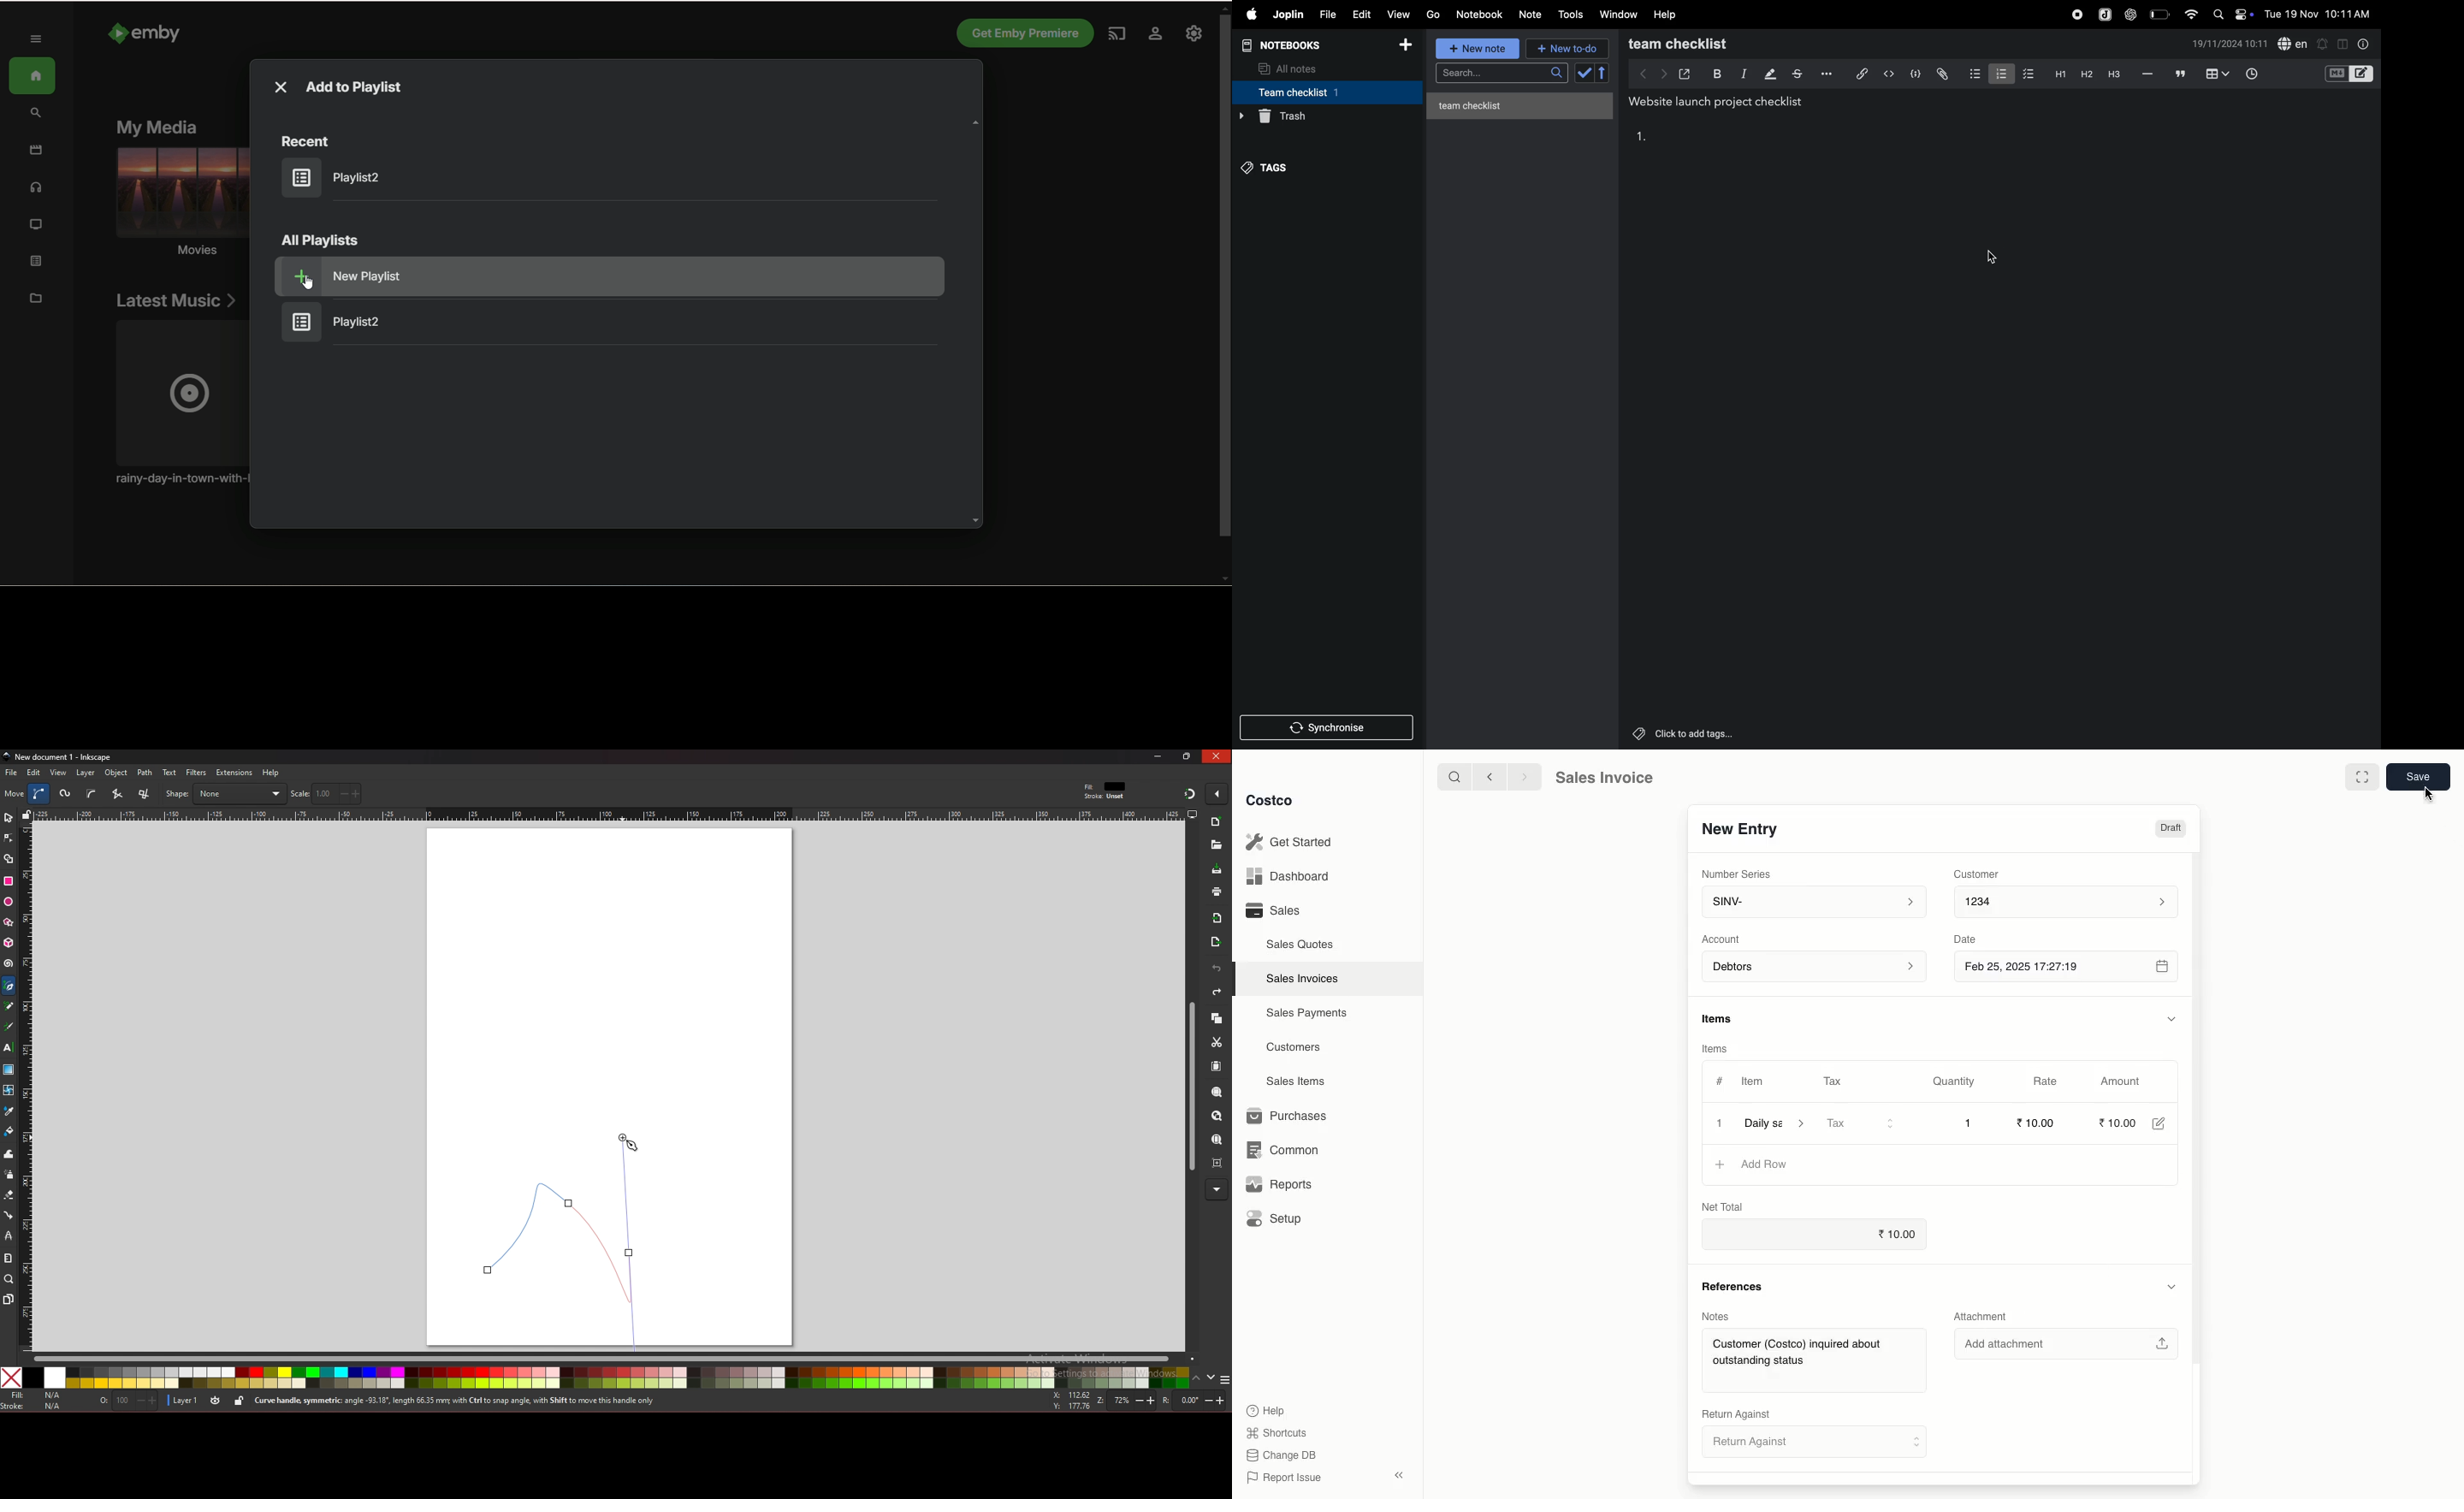  I want to click on print, so click(1217, 891).